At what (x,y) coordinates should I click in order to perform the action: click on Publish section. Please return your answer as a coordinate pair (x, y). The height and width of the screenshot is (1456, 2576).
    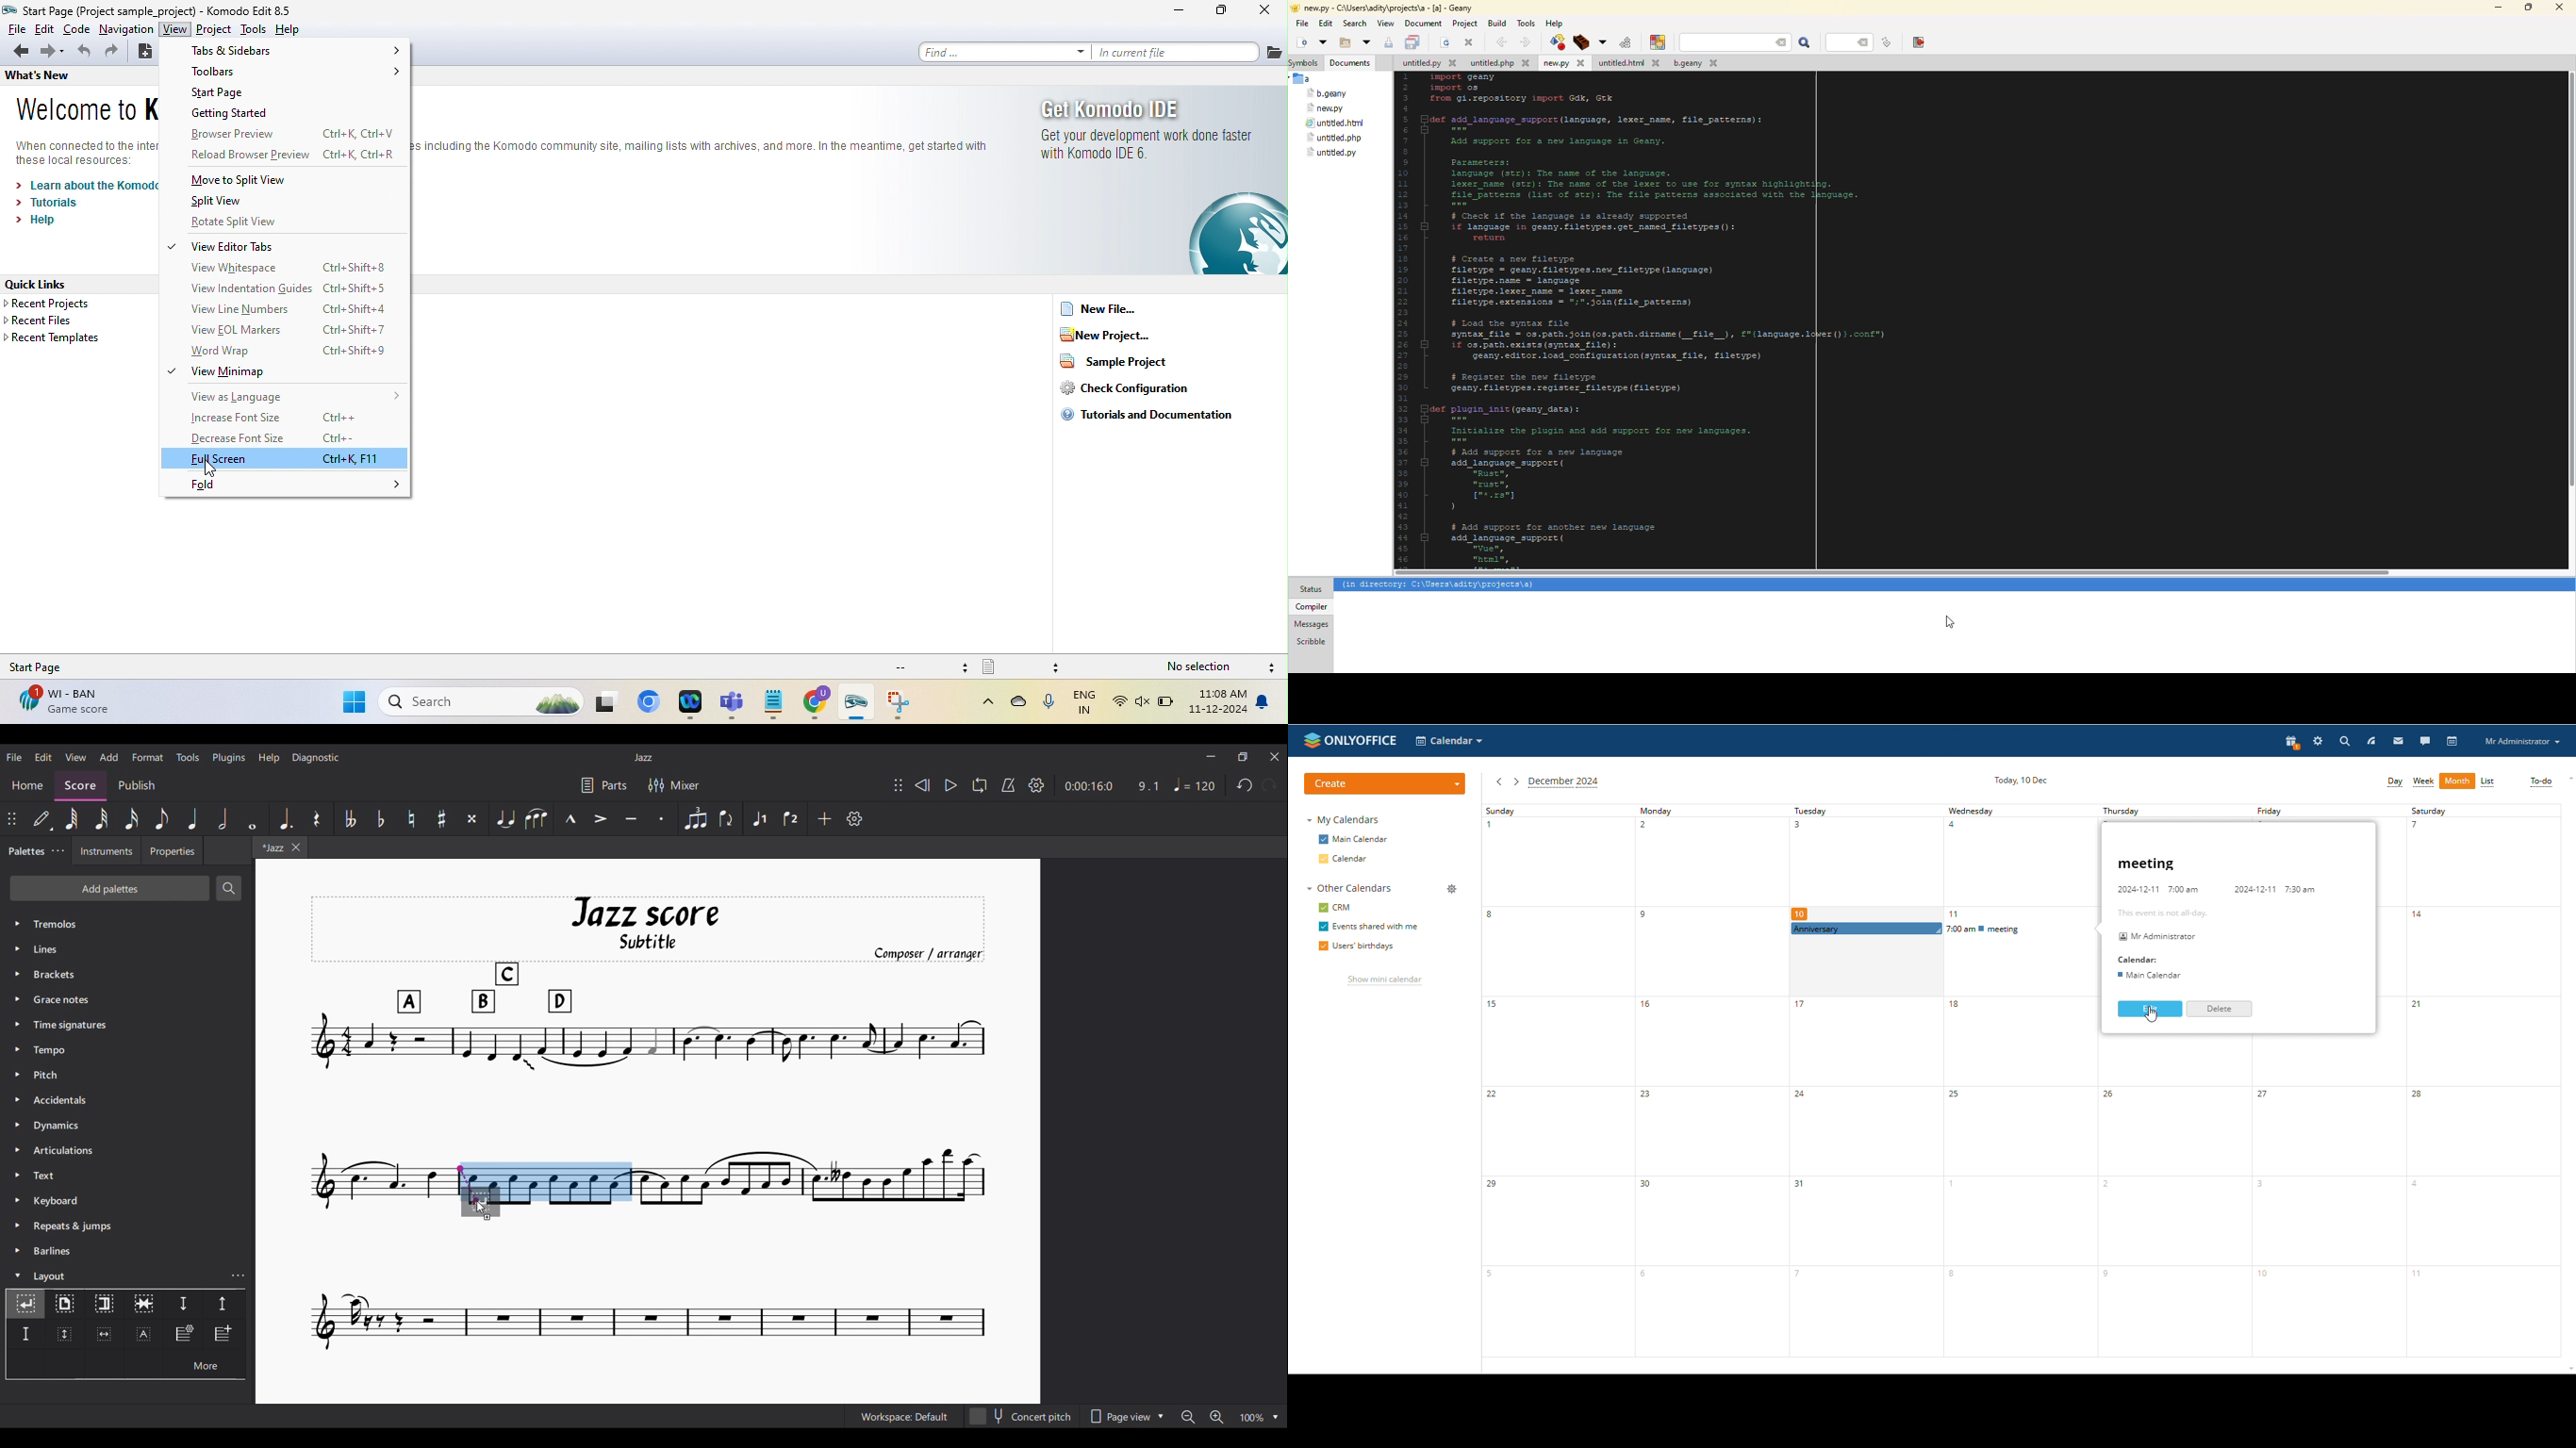
    Looking at the image, I should click on (137, 786).